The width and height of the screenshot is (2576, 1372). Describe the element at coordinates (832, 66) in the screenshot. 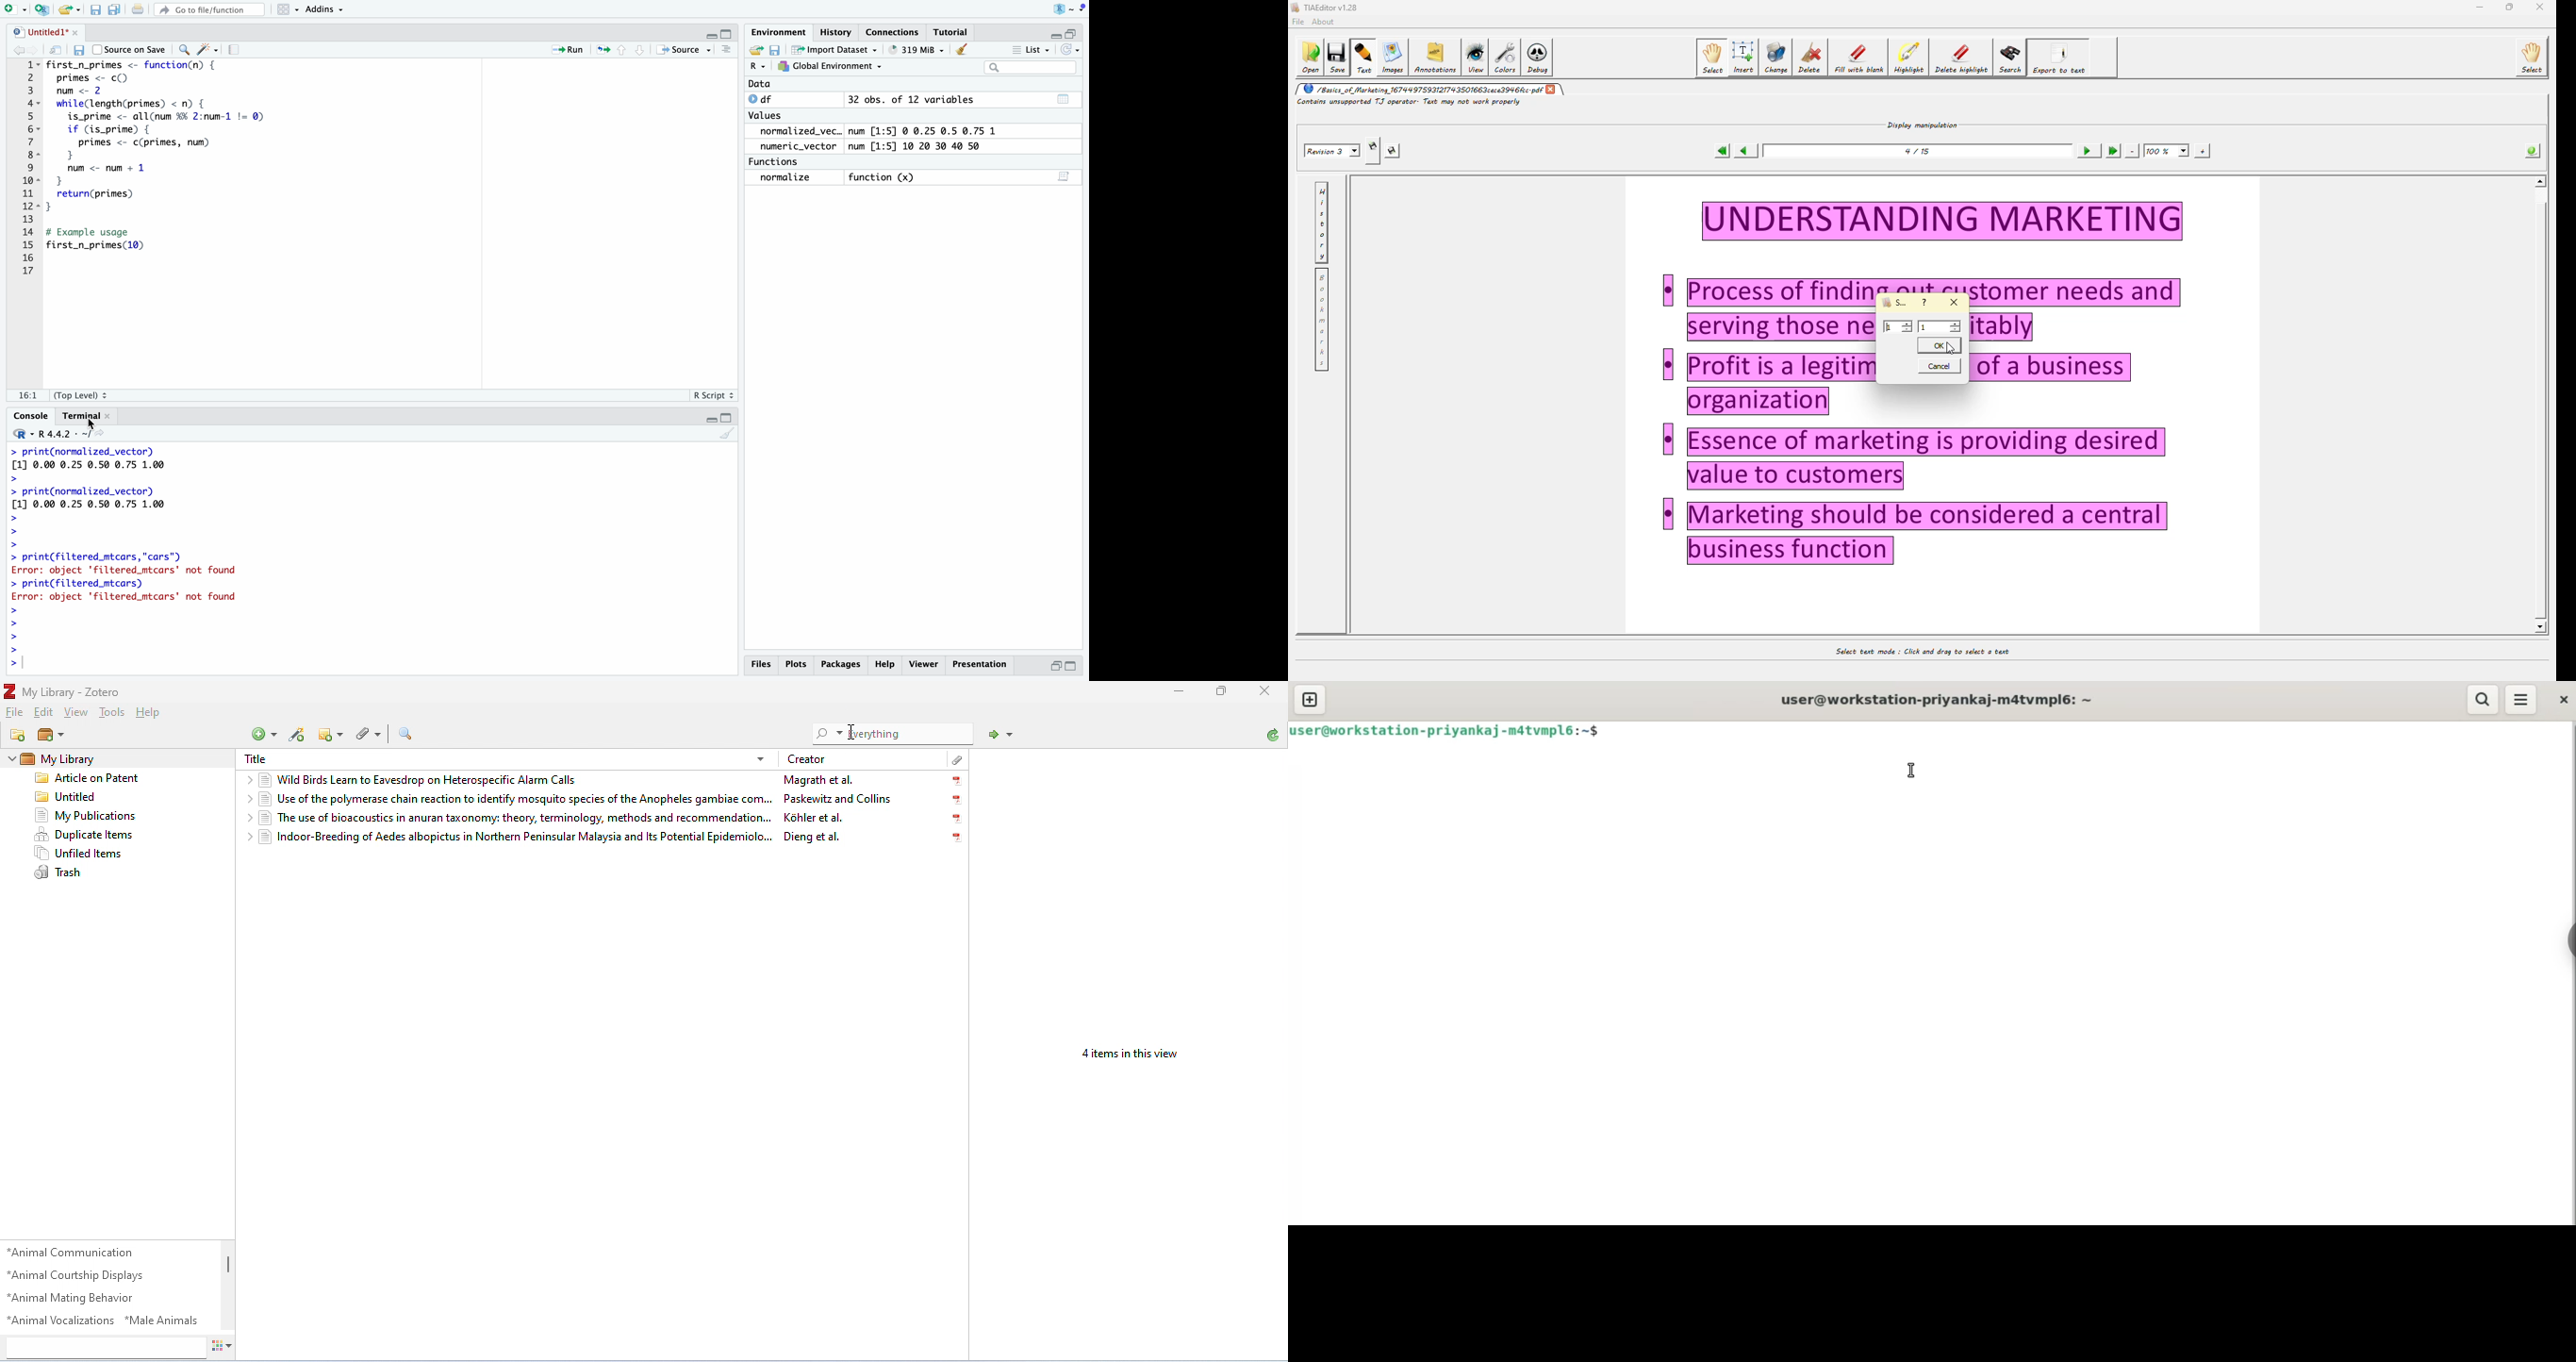

I see `7} Global Environment ~` at that location.